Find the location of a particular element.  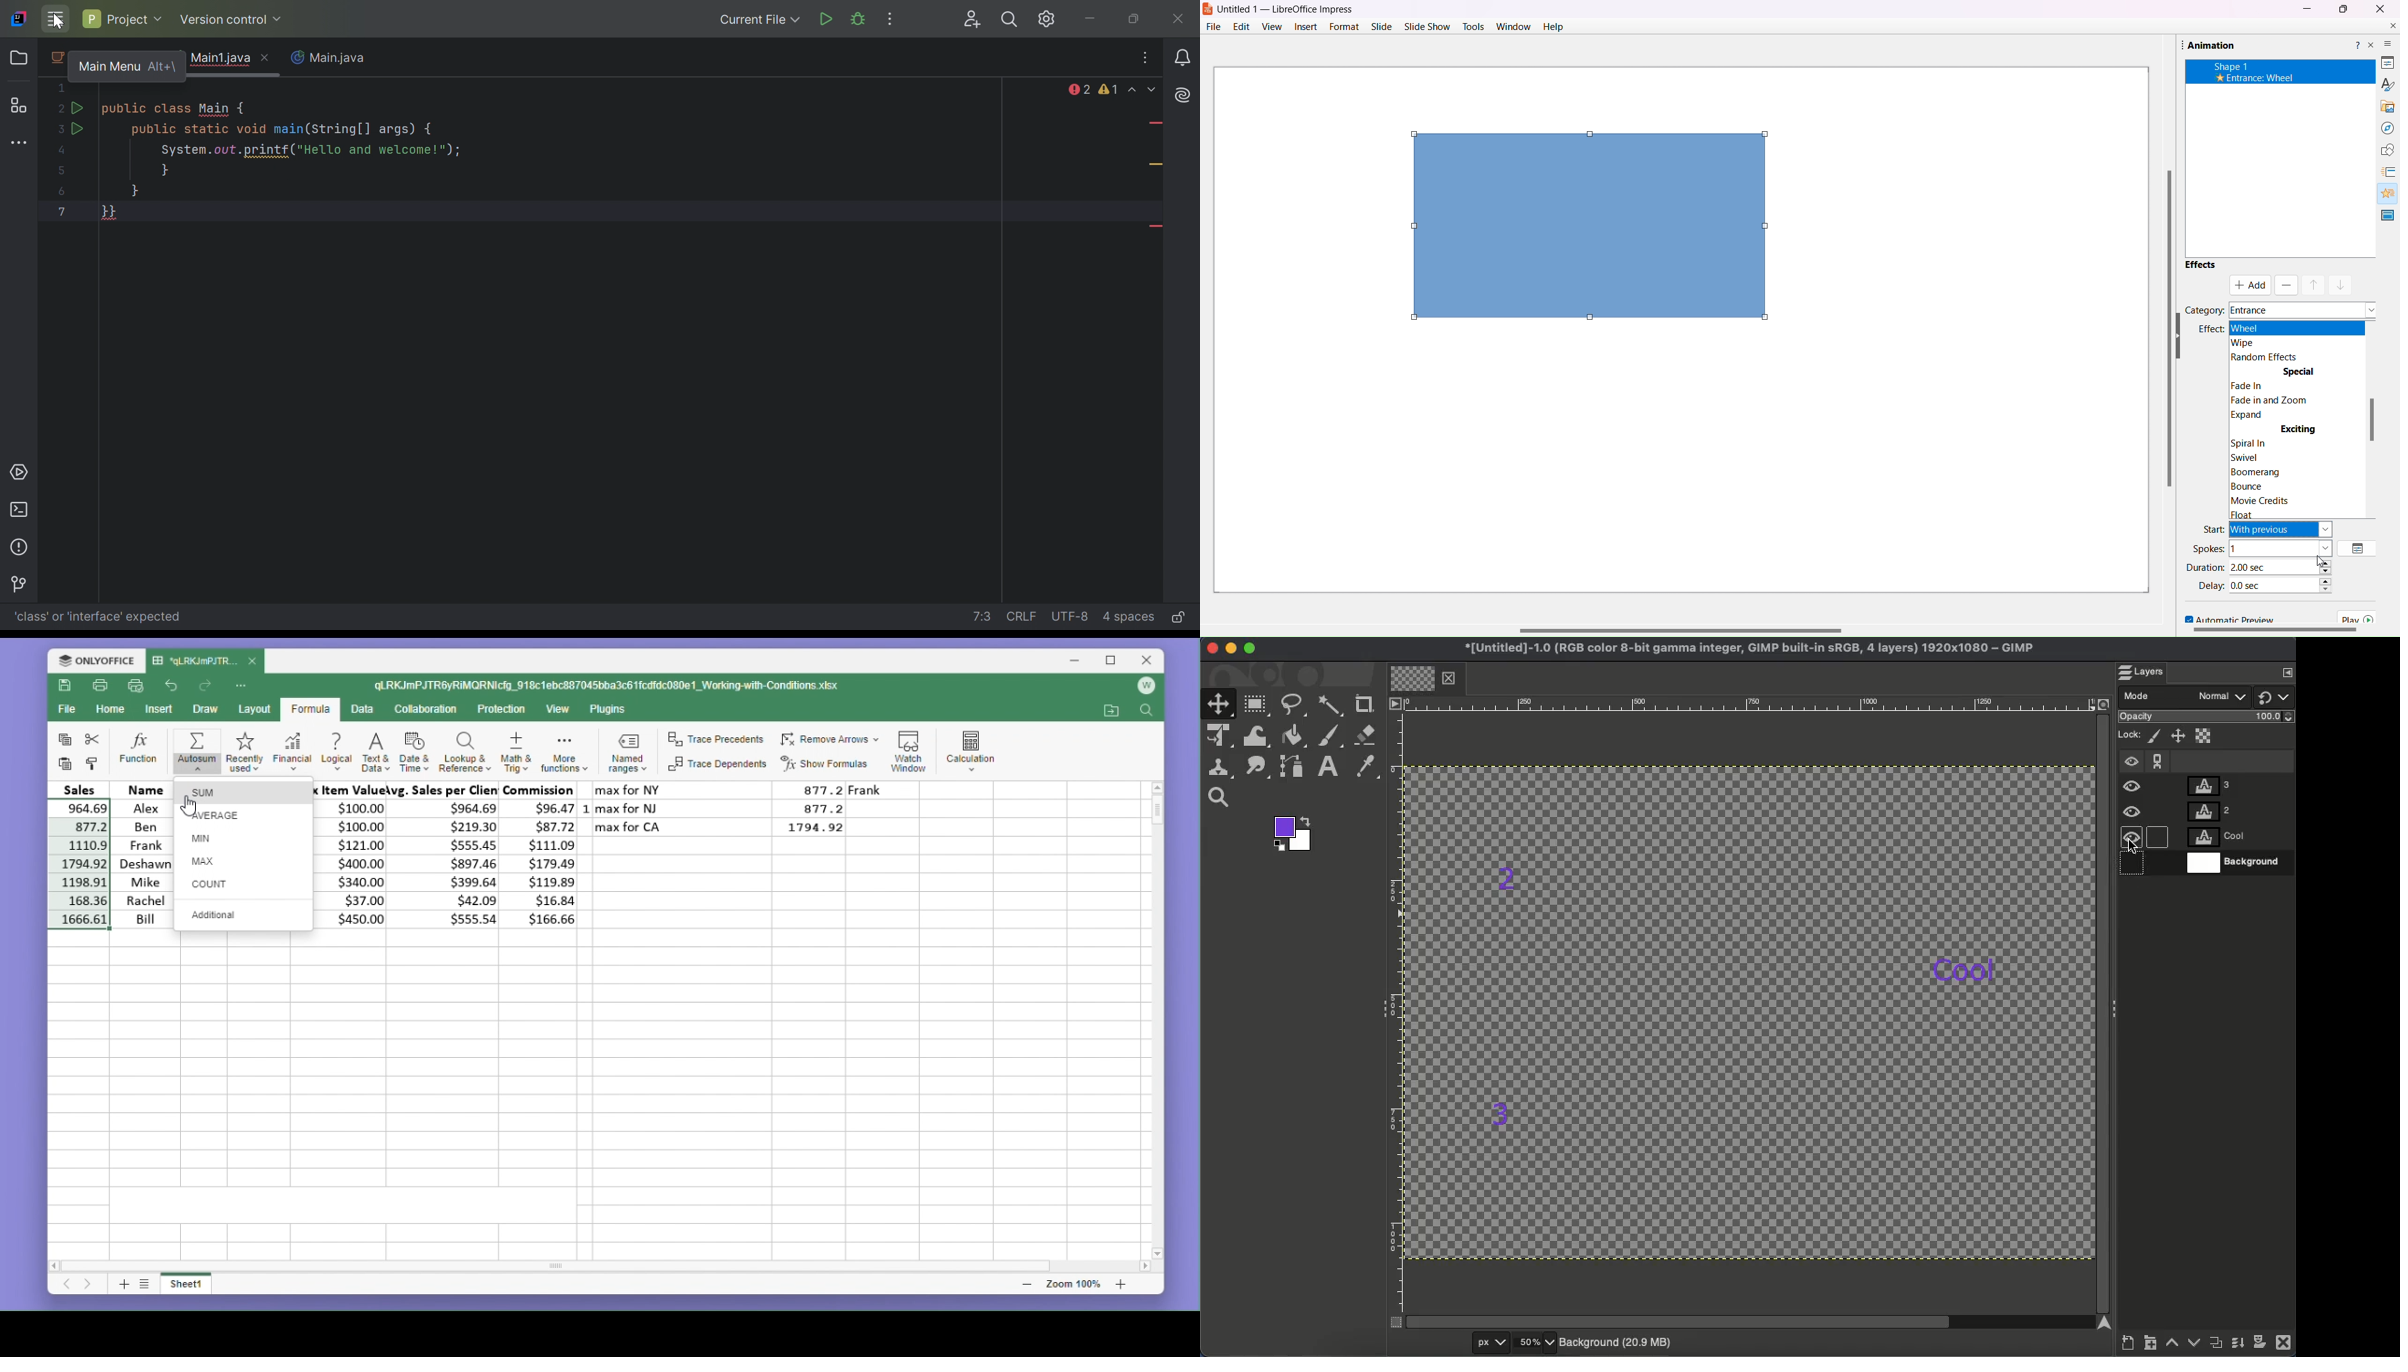

Edit is located at coordinates (1242, 26).